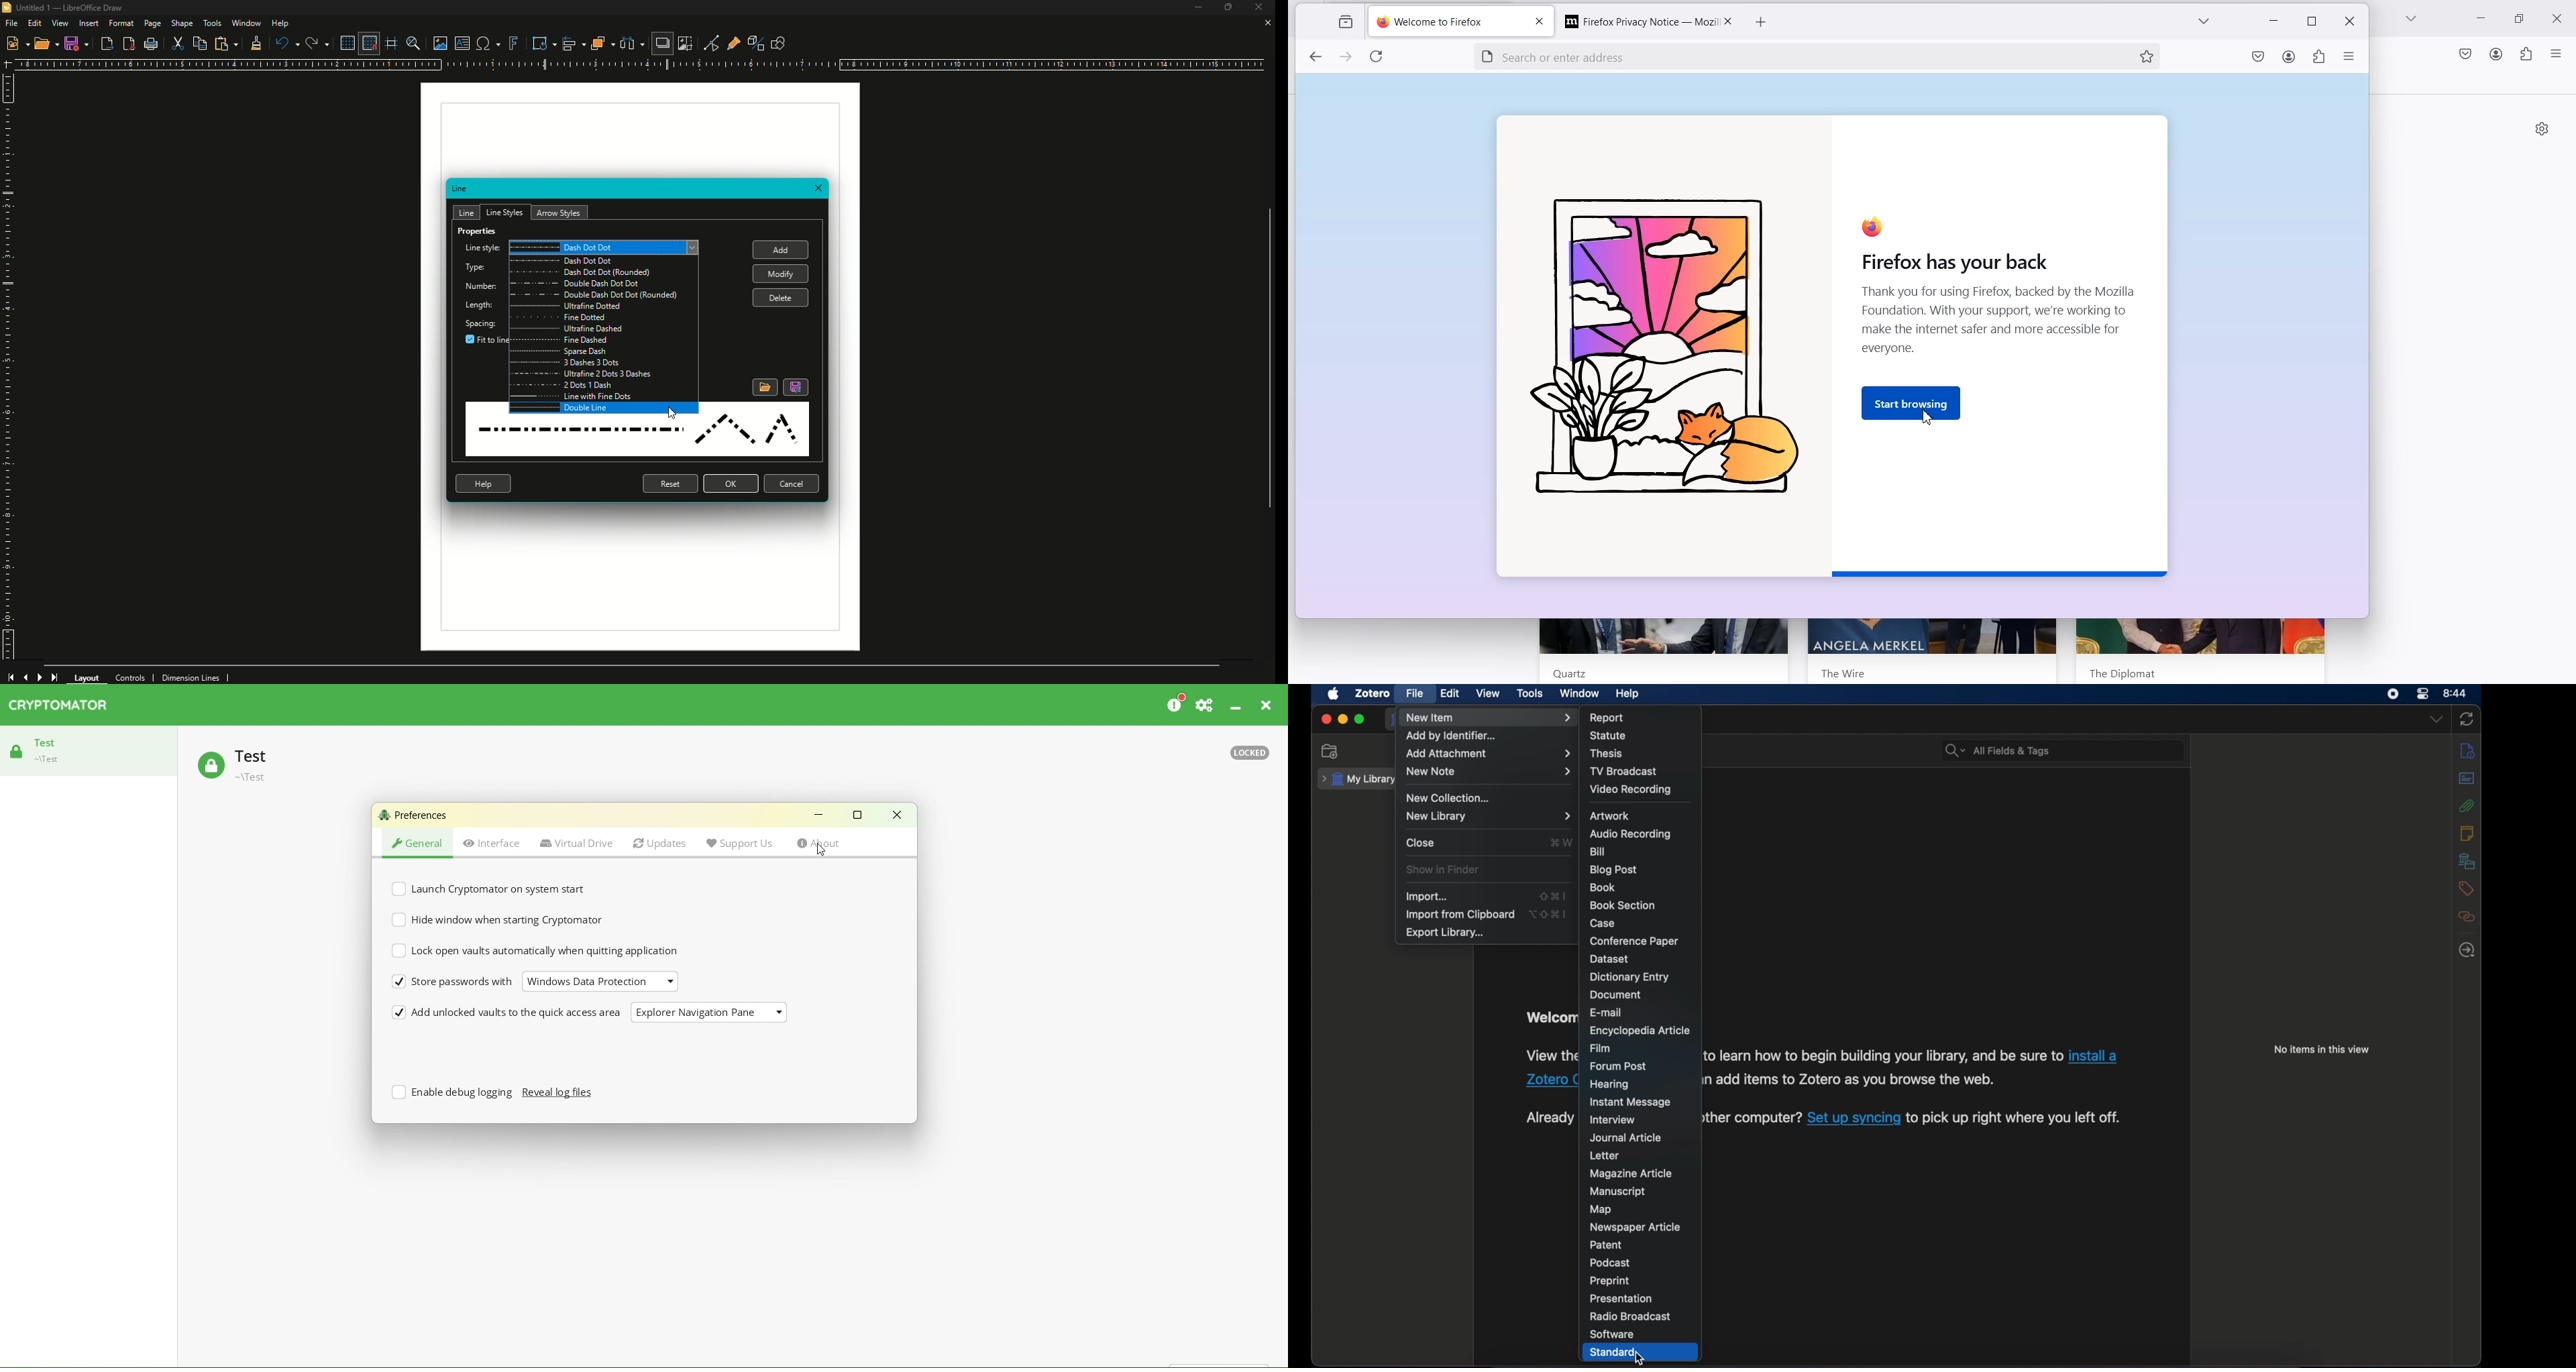 The width and height of the screenshot is (2576, 1372). I want to click on Format, so click(122, 23).